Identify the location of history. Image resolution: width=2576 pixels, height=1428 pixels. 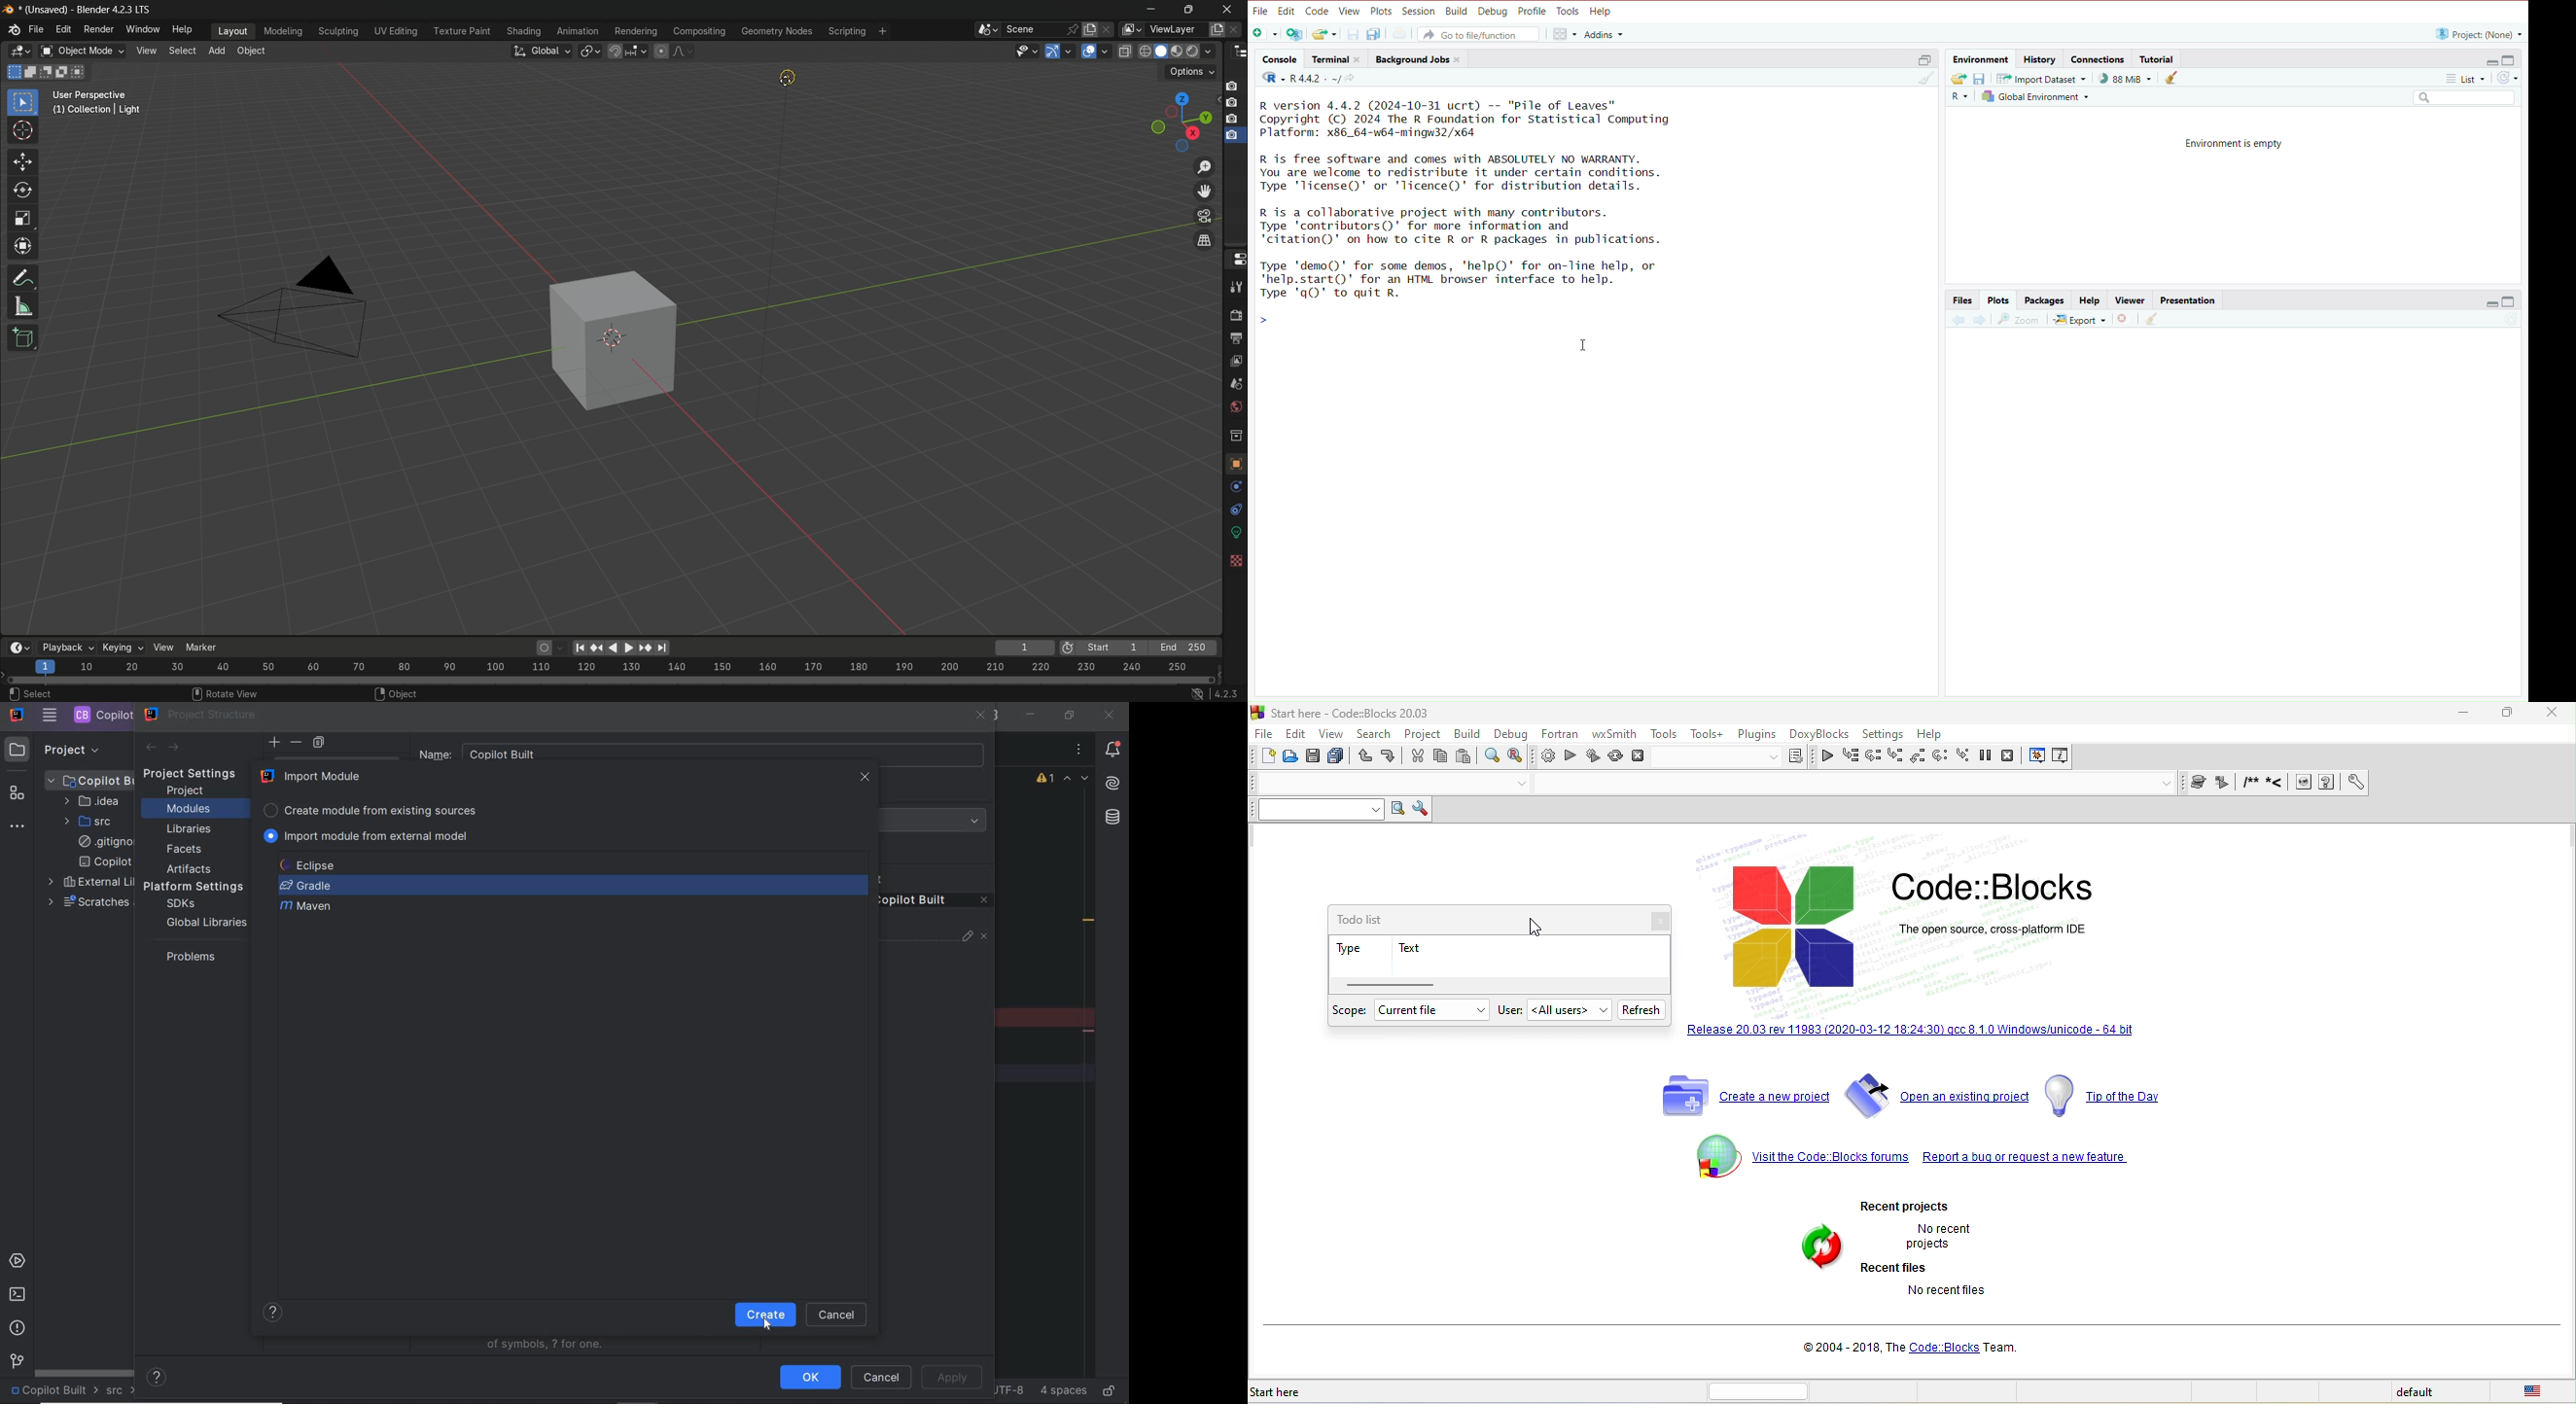
(2042, 58).